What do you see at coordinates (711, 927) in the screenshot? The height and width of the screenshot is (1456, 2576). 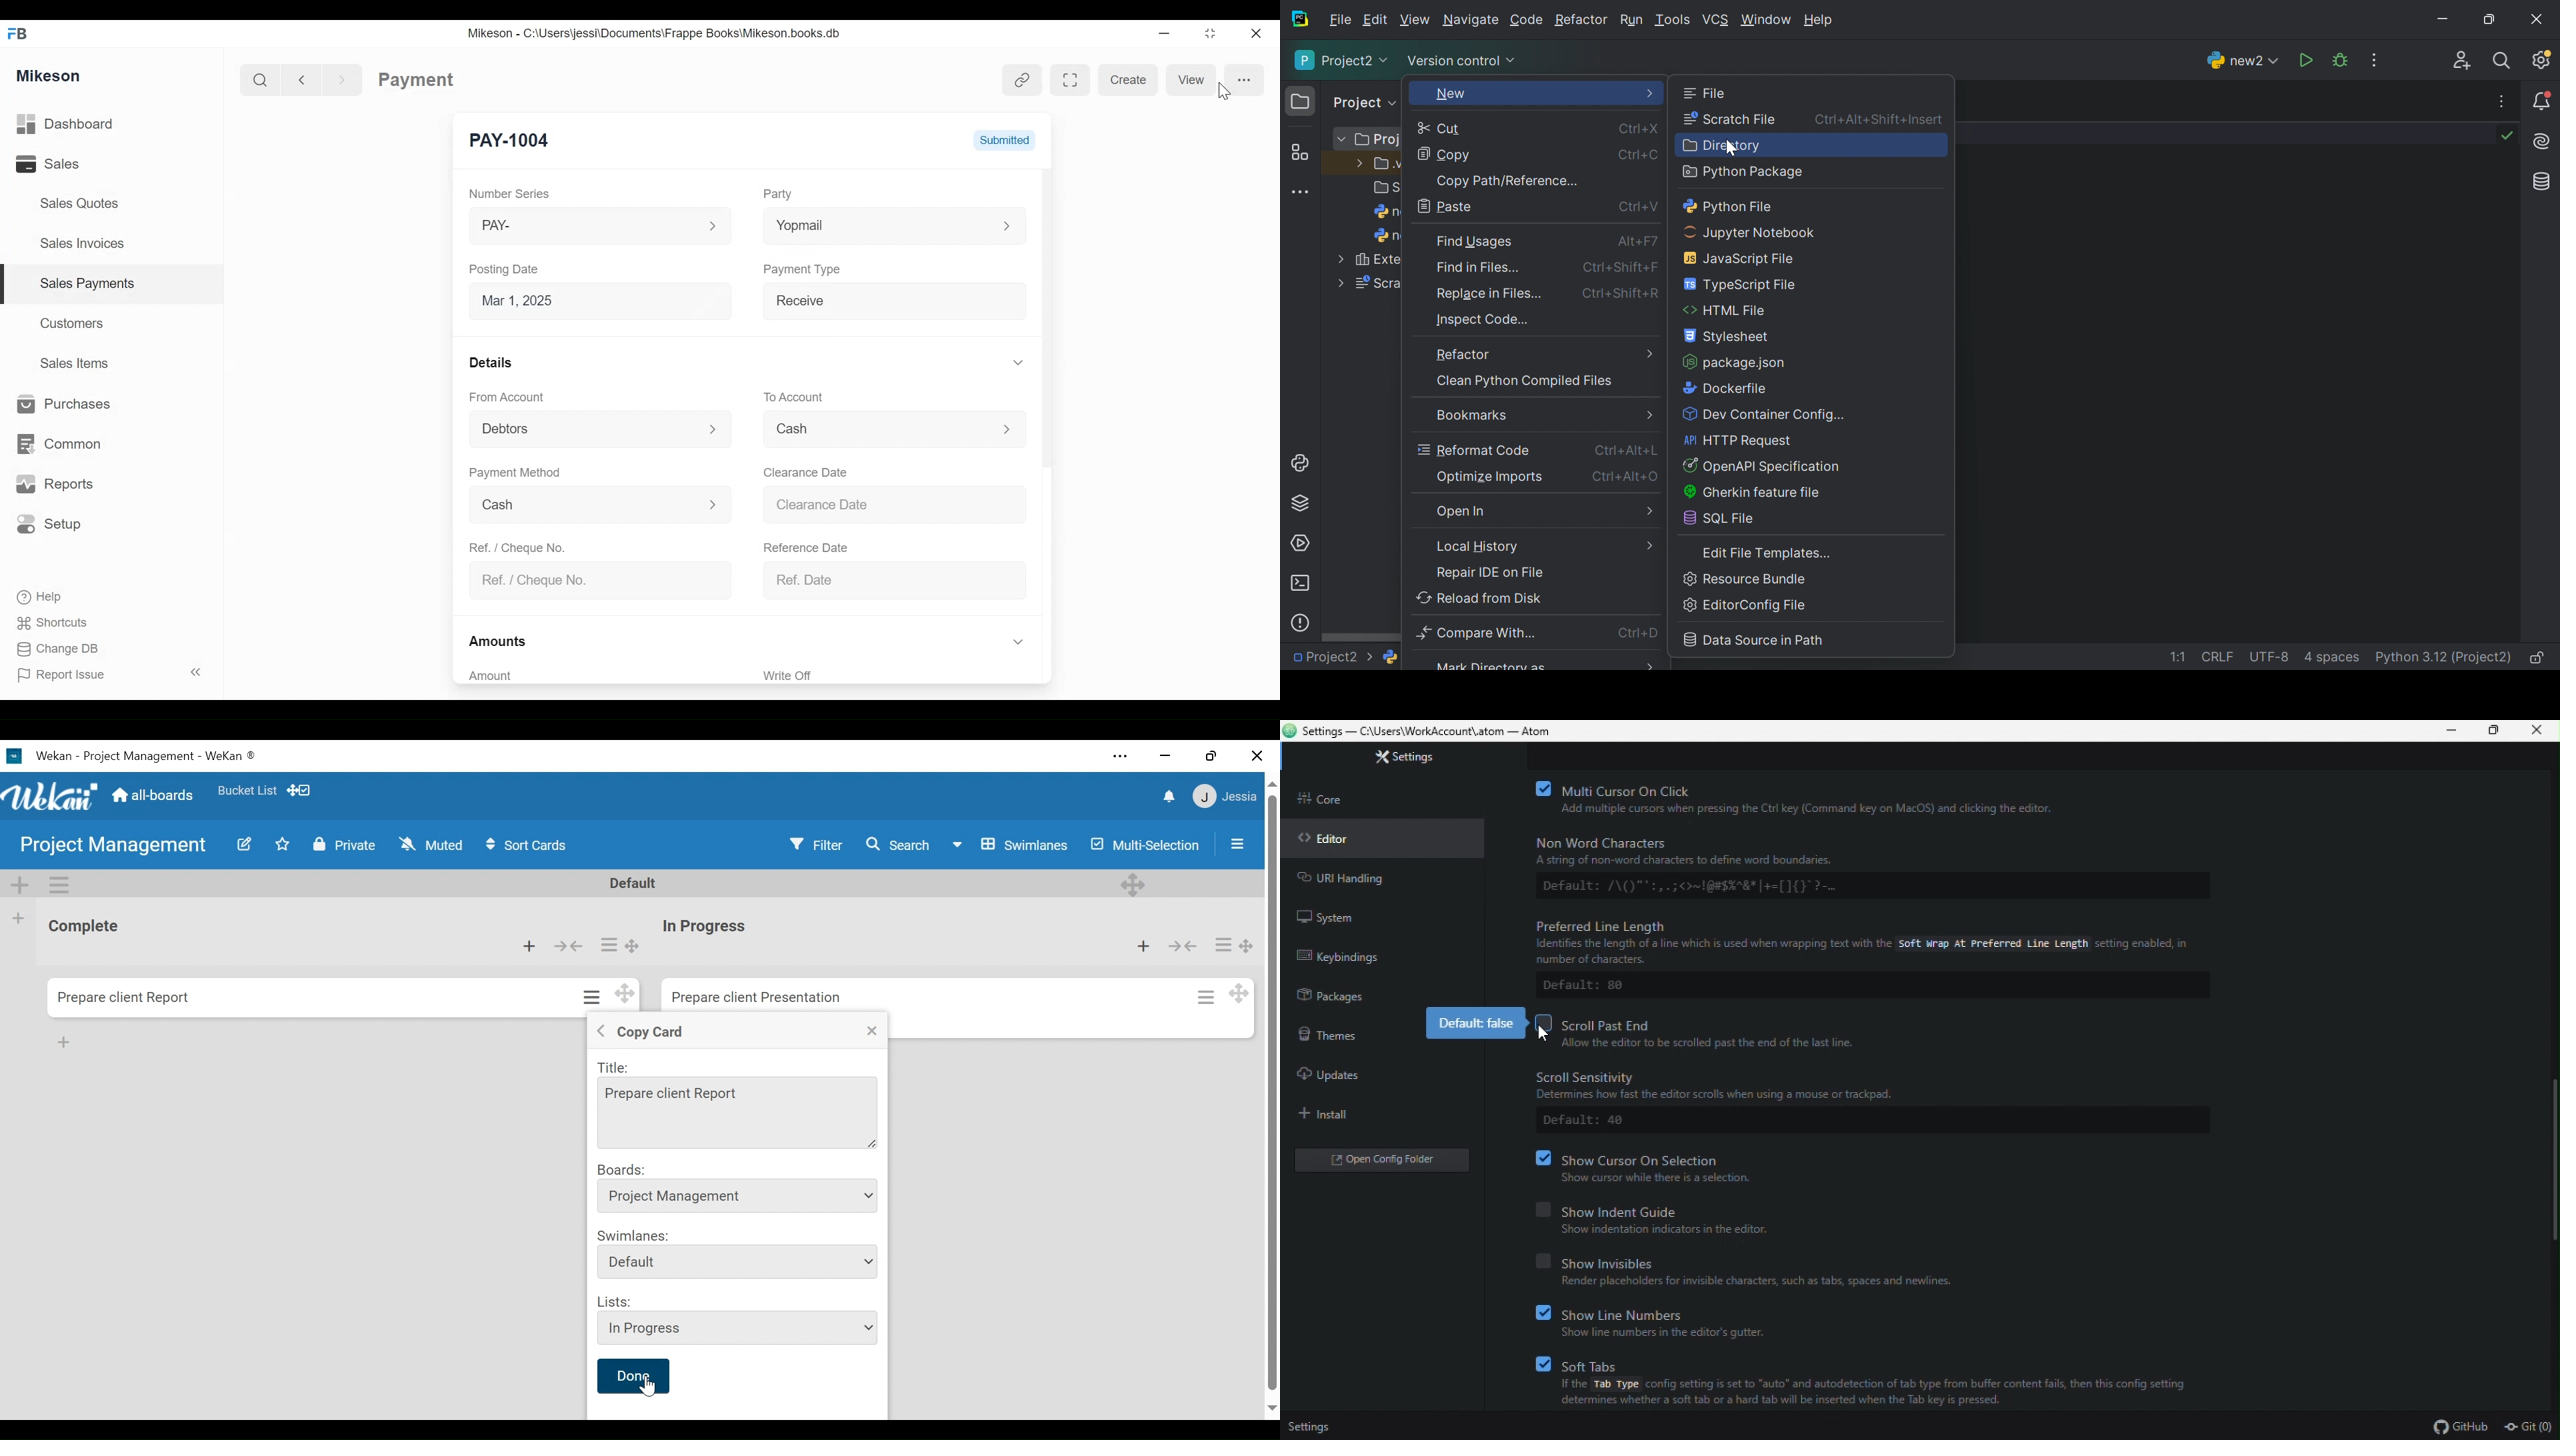 I see `Card Title` at bounding box center [711, 927].